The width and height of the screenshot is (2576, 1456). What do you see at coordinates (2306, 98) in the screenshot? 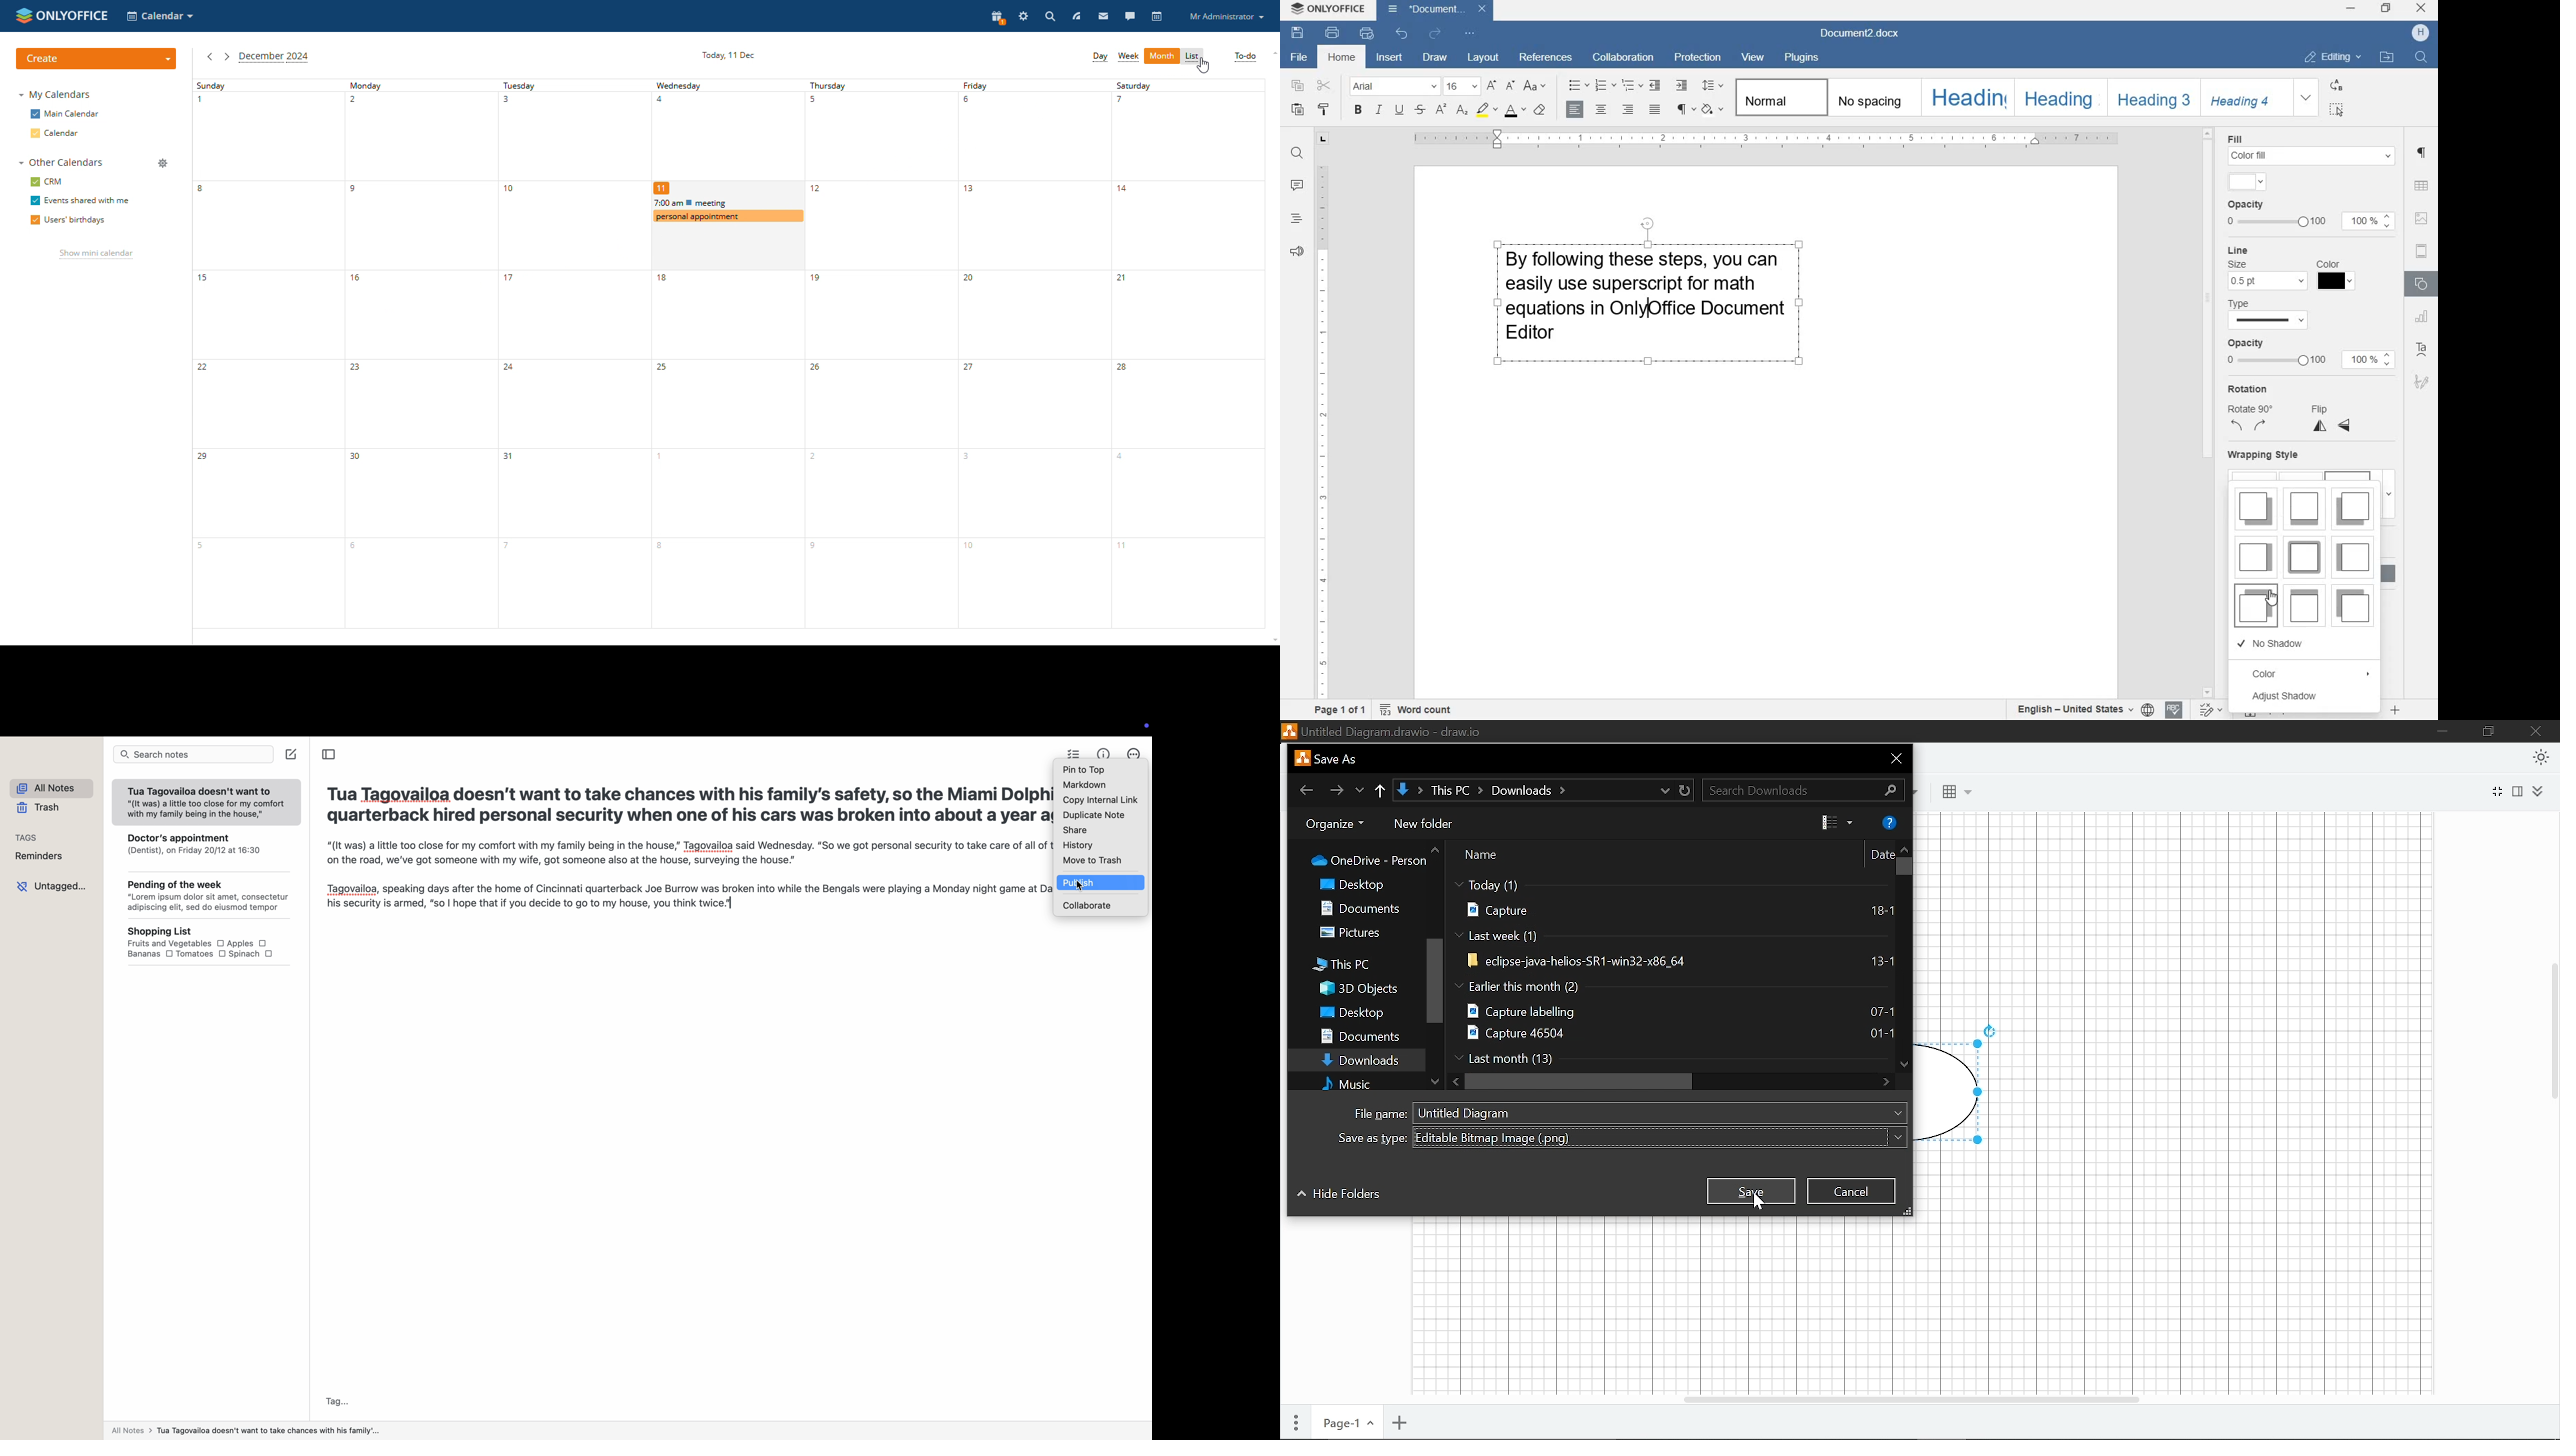
I see `EXPAND FORMATTING STYLE` at bounding box center [2306, 98].